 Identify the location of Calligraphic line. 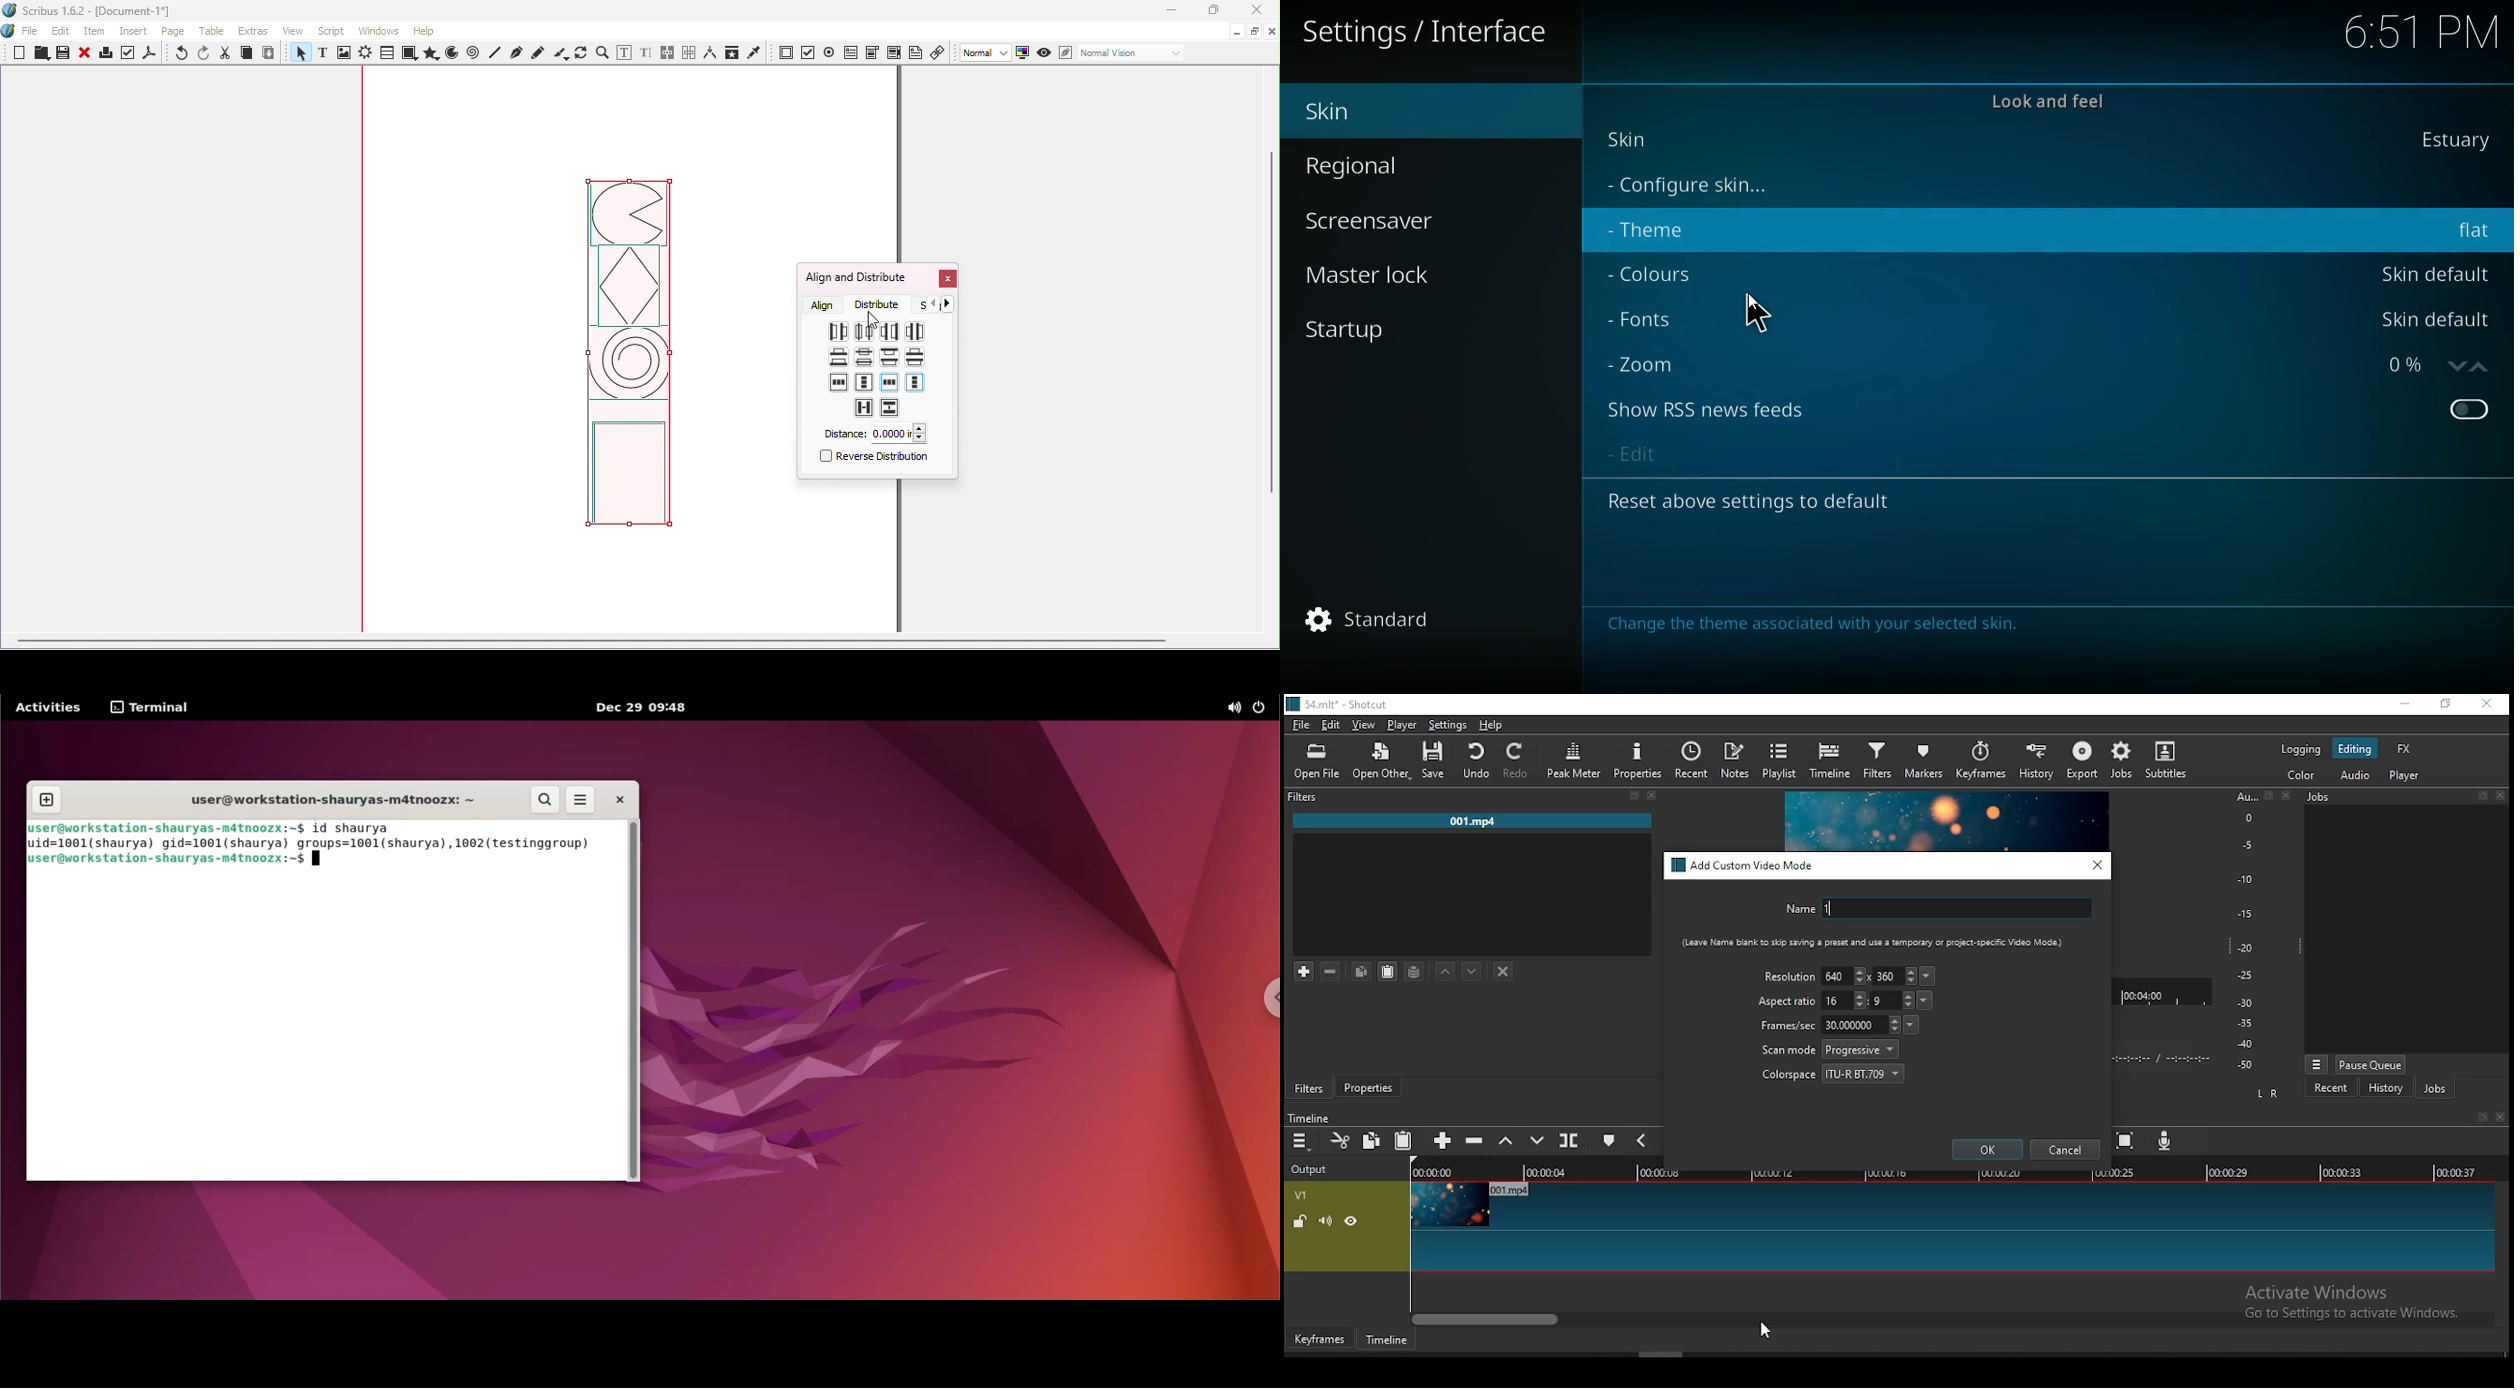
(560, 53).